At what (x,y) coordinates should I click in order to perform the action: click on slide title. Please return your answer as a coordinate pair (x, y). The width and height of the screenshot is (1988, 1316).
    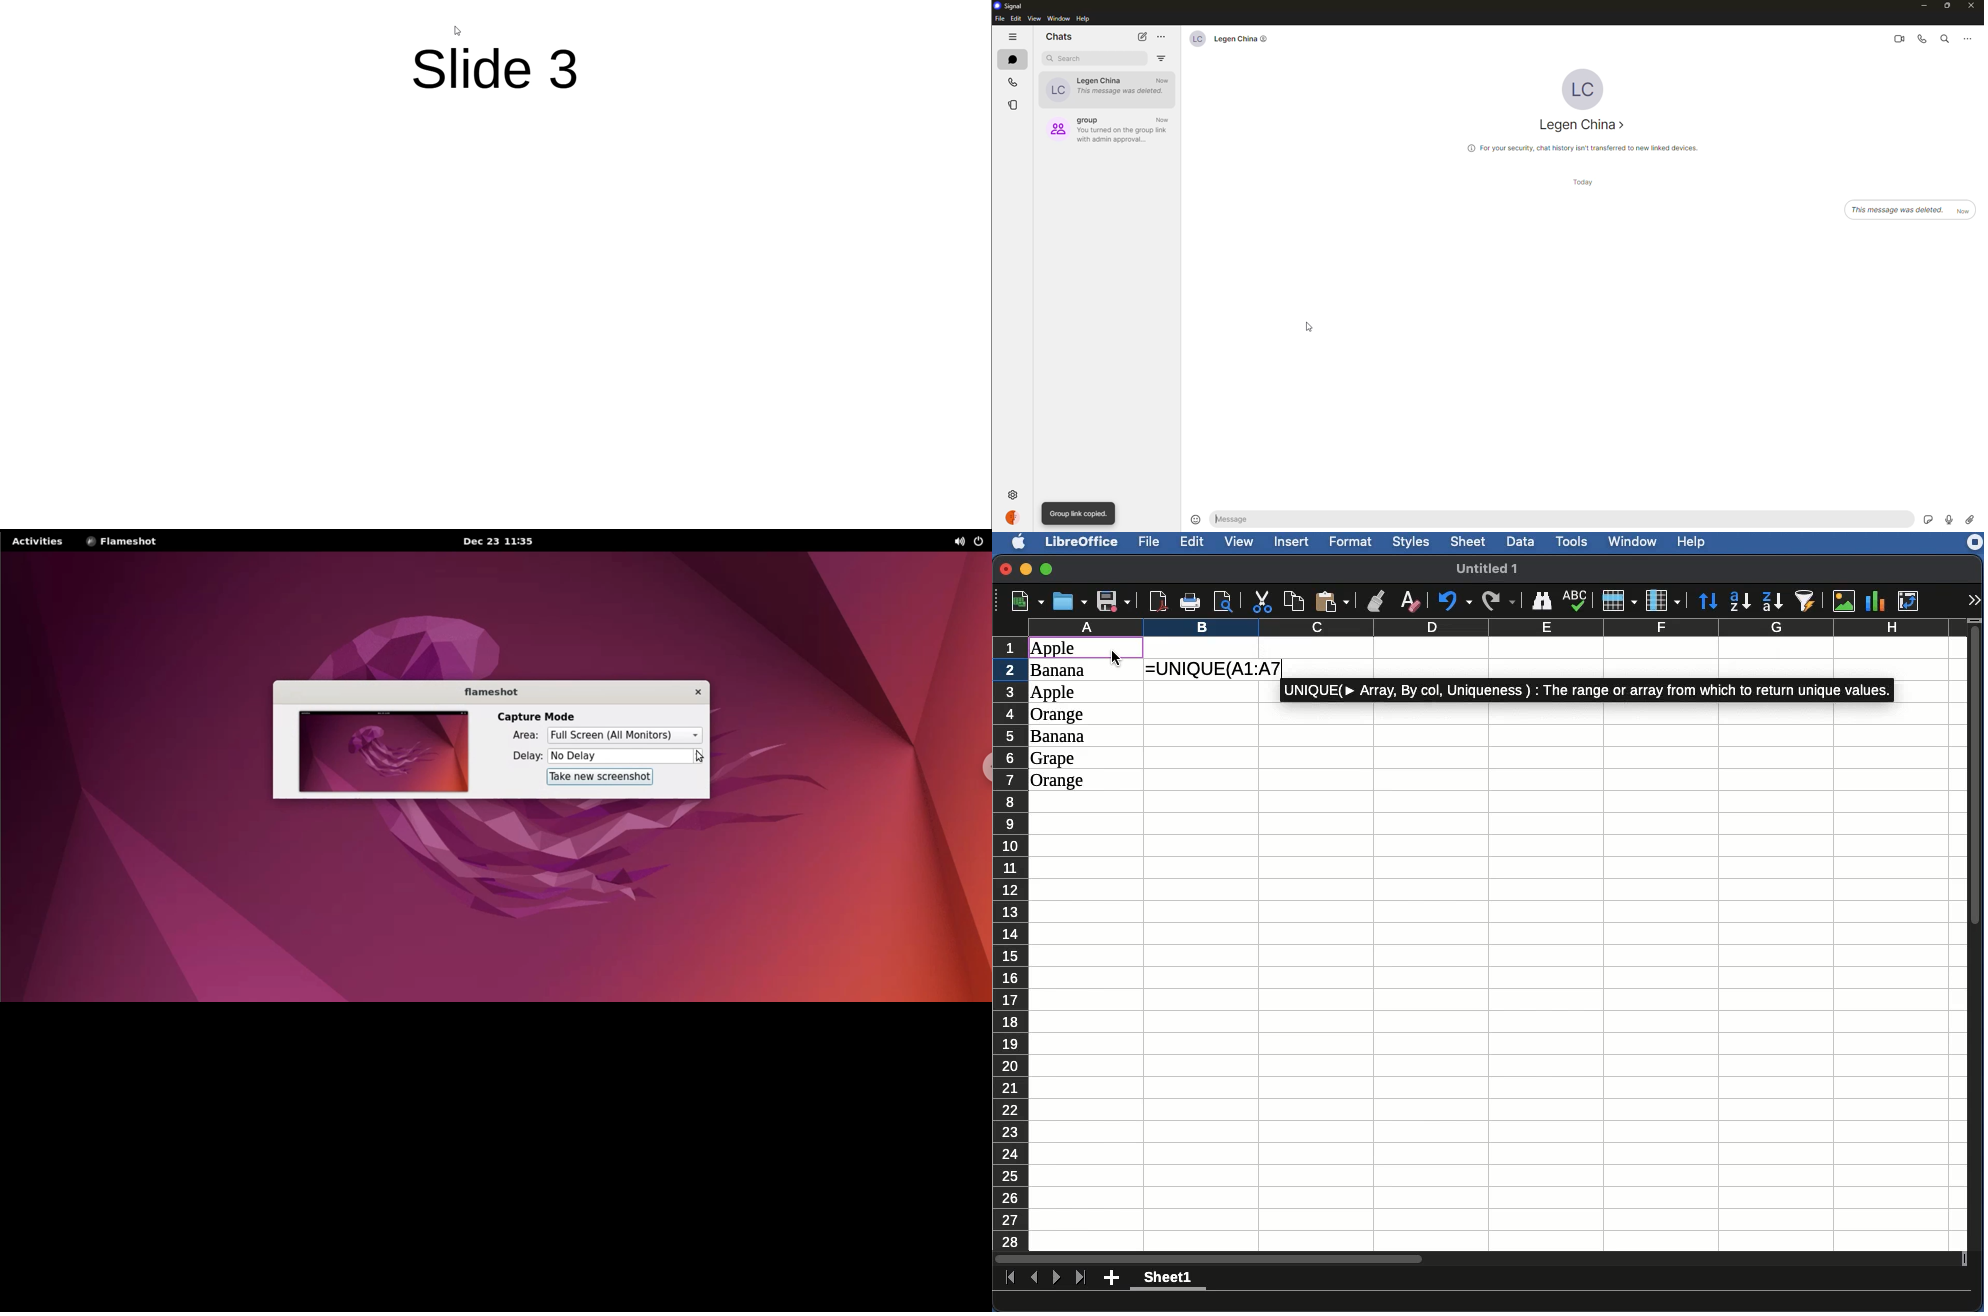
    Looking at the image, I should click on (503, 76).